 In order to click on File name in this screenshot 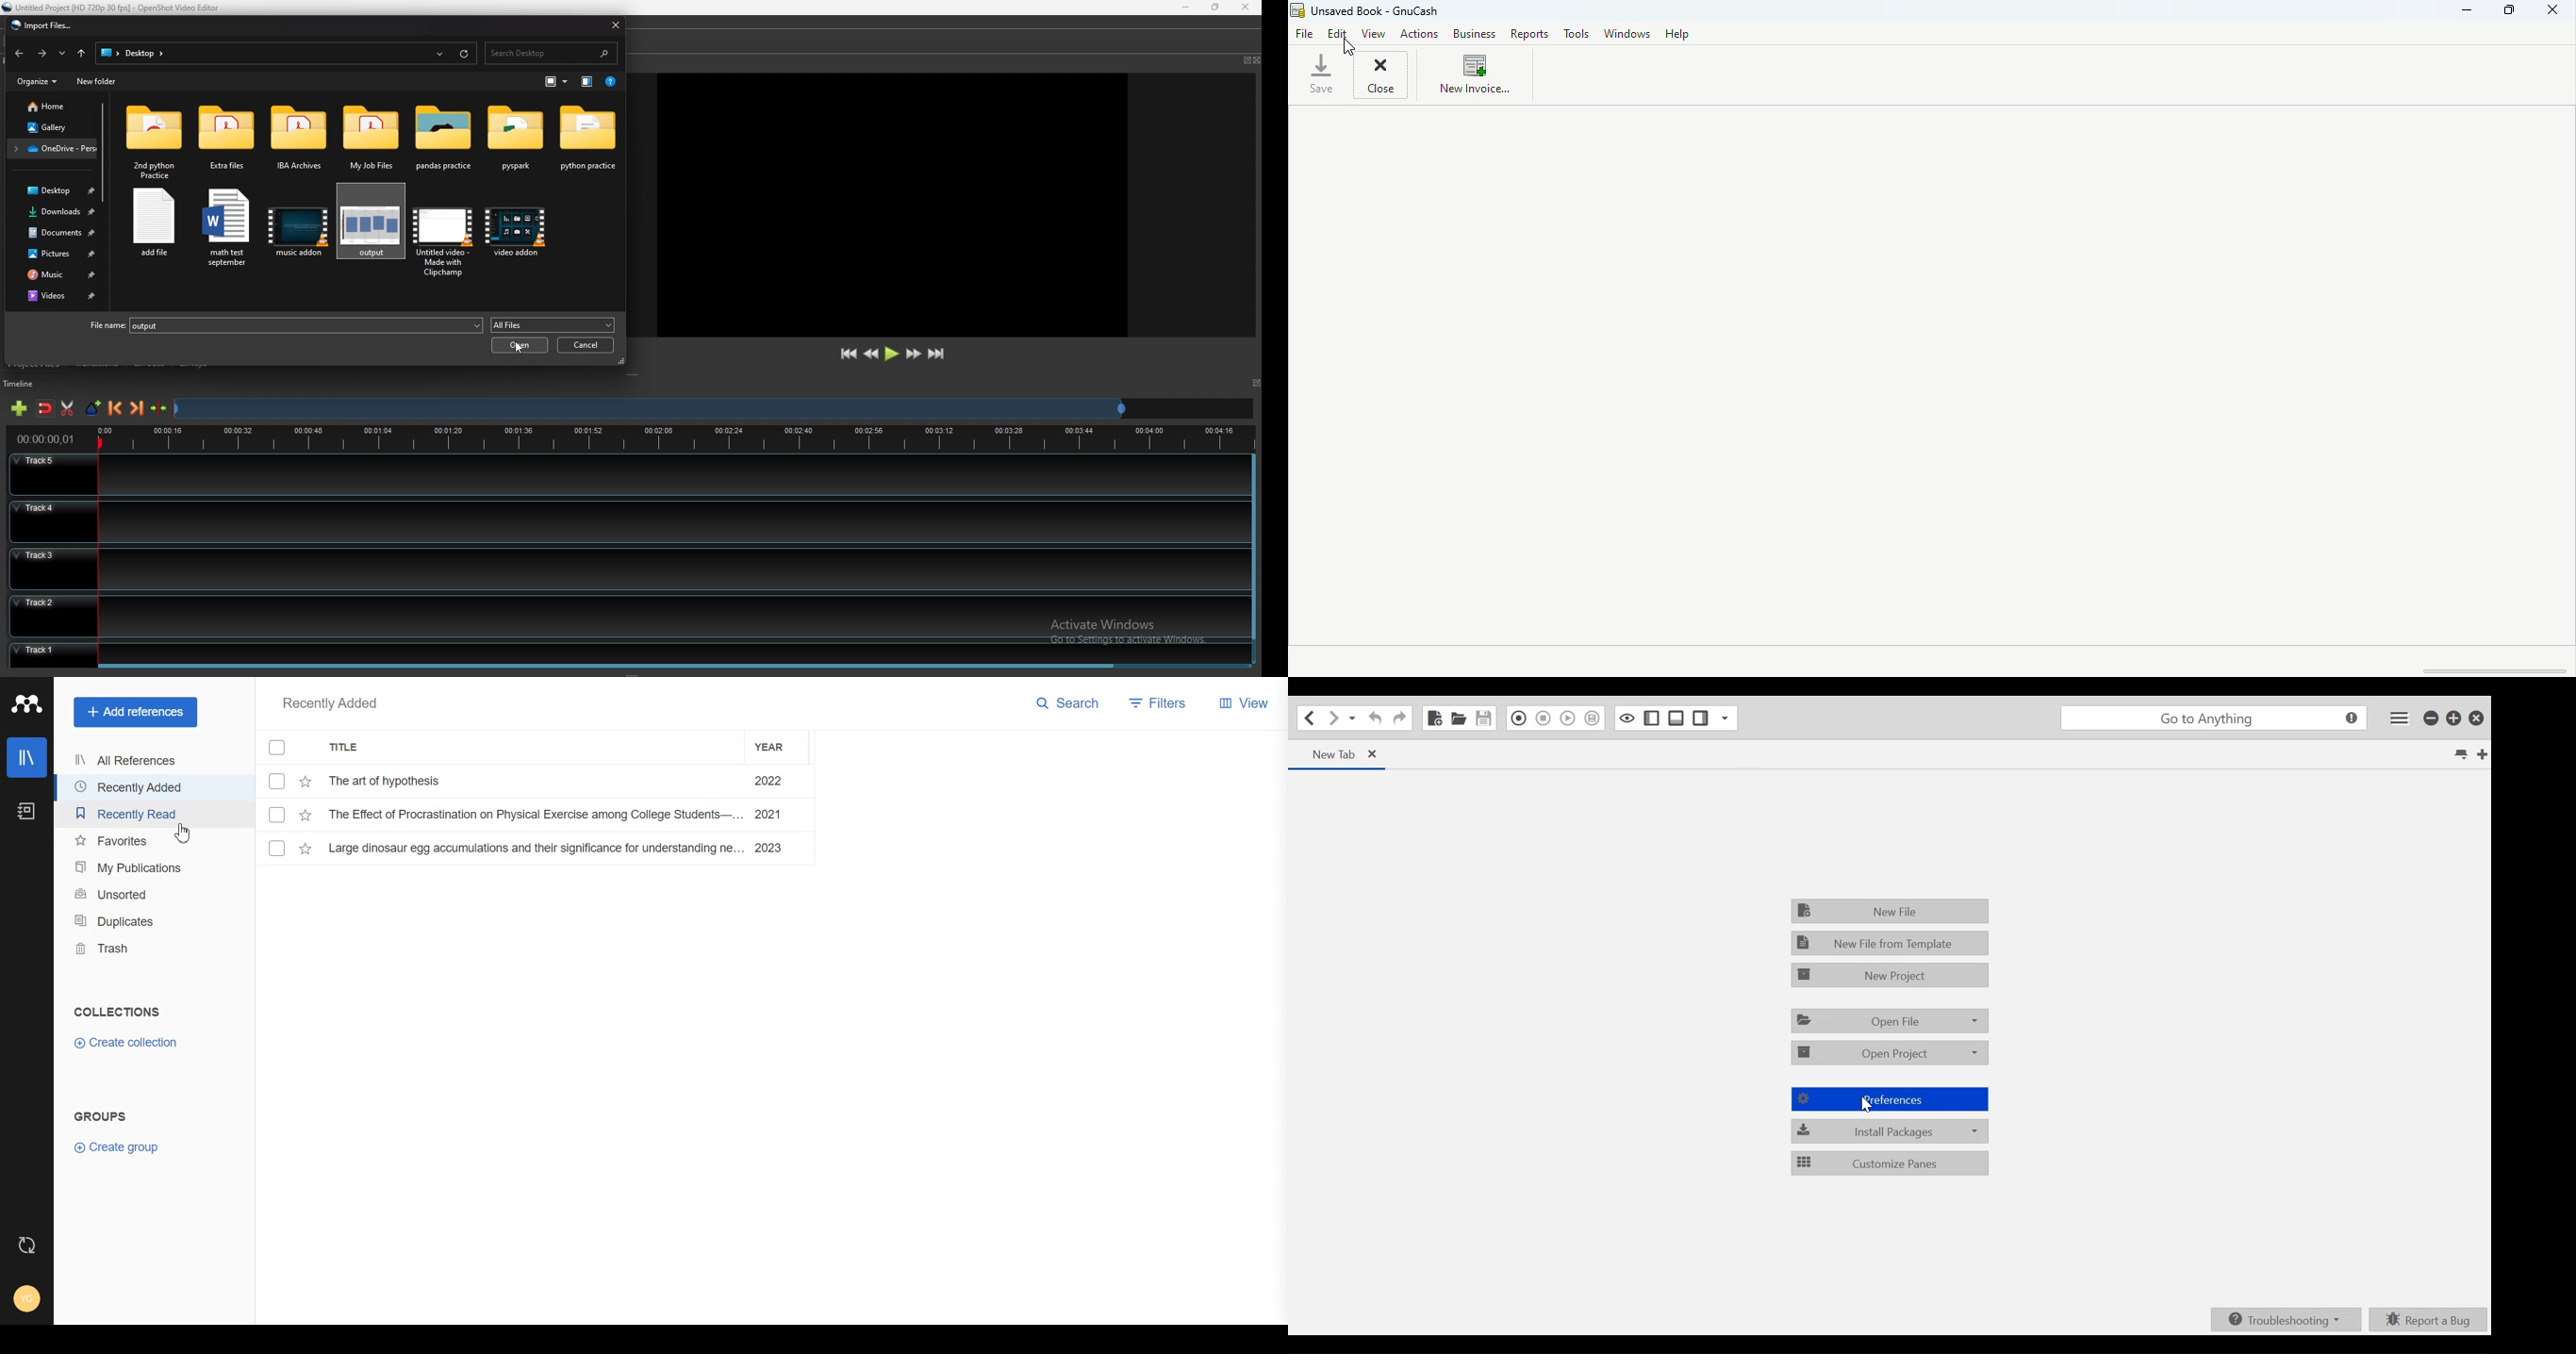, I will do `click(1387, 10)`.